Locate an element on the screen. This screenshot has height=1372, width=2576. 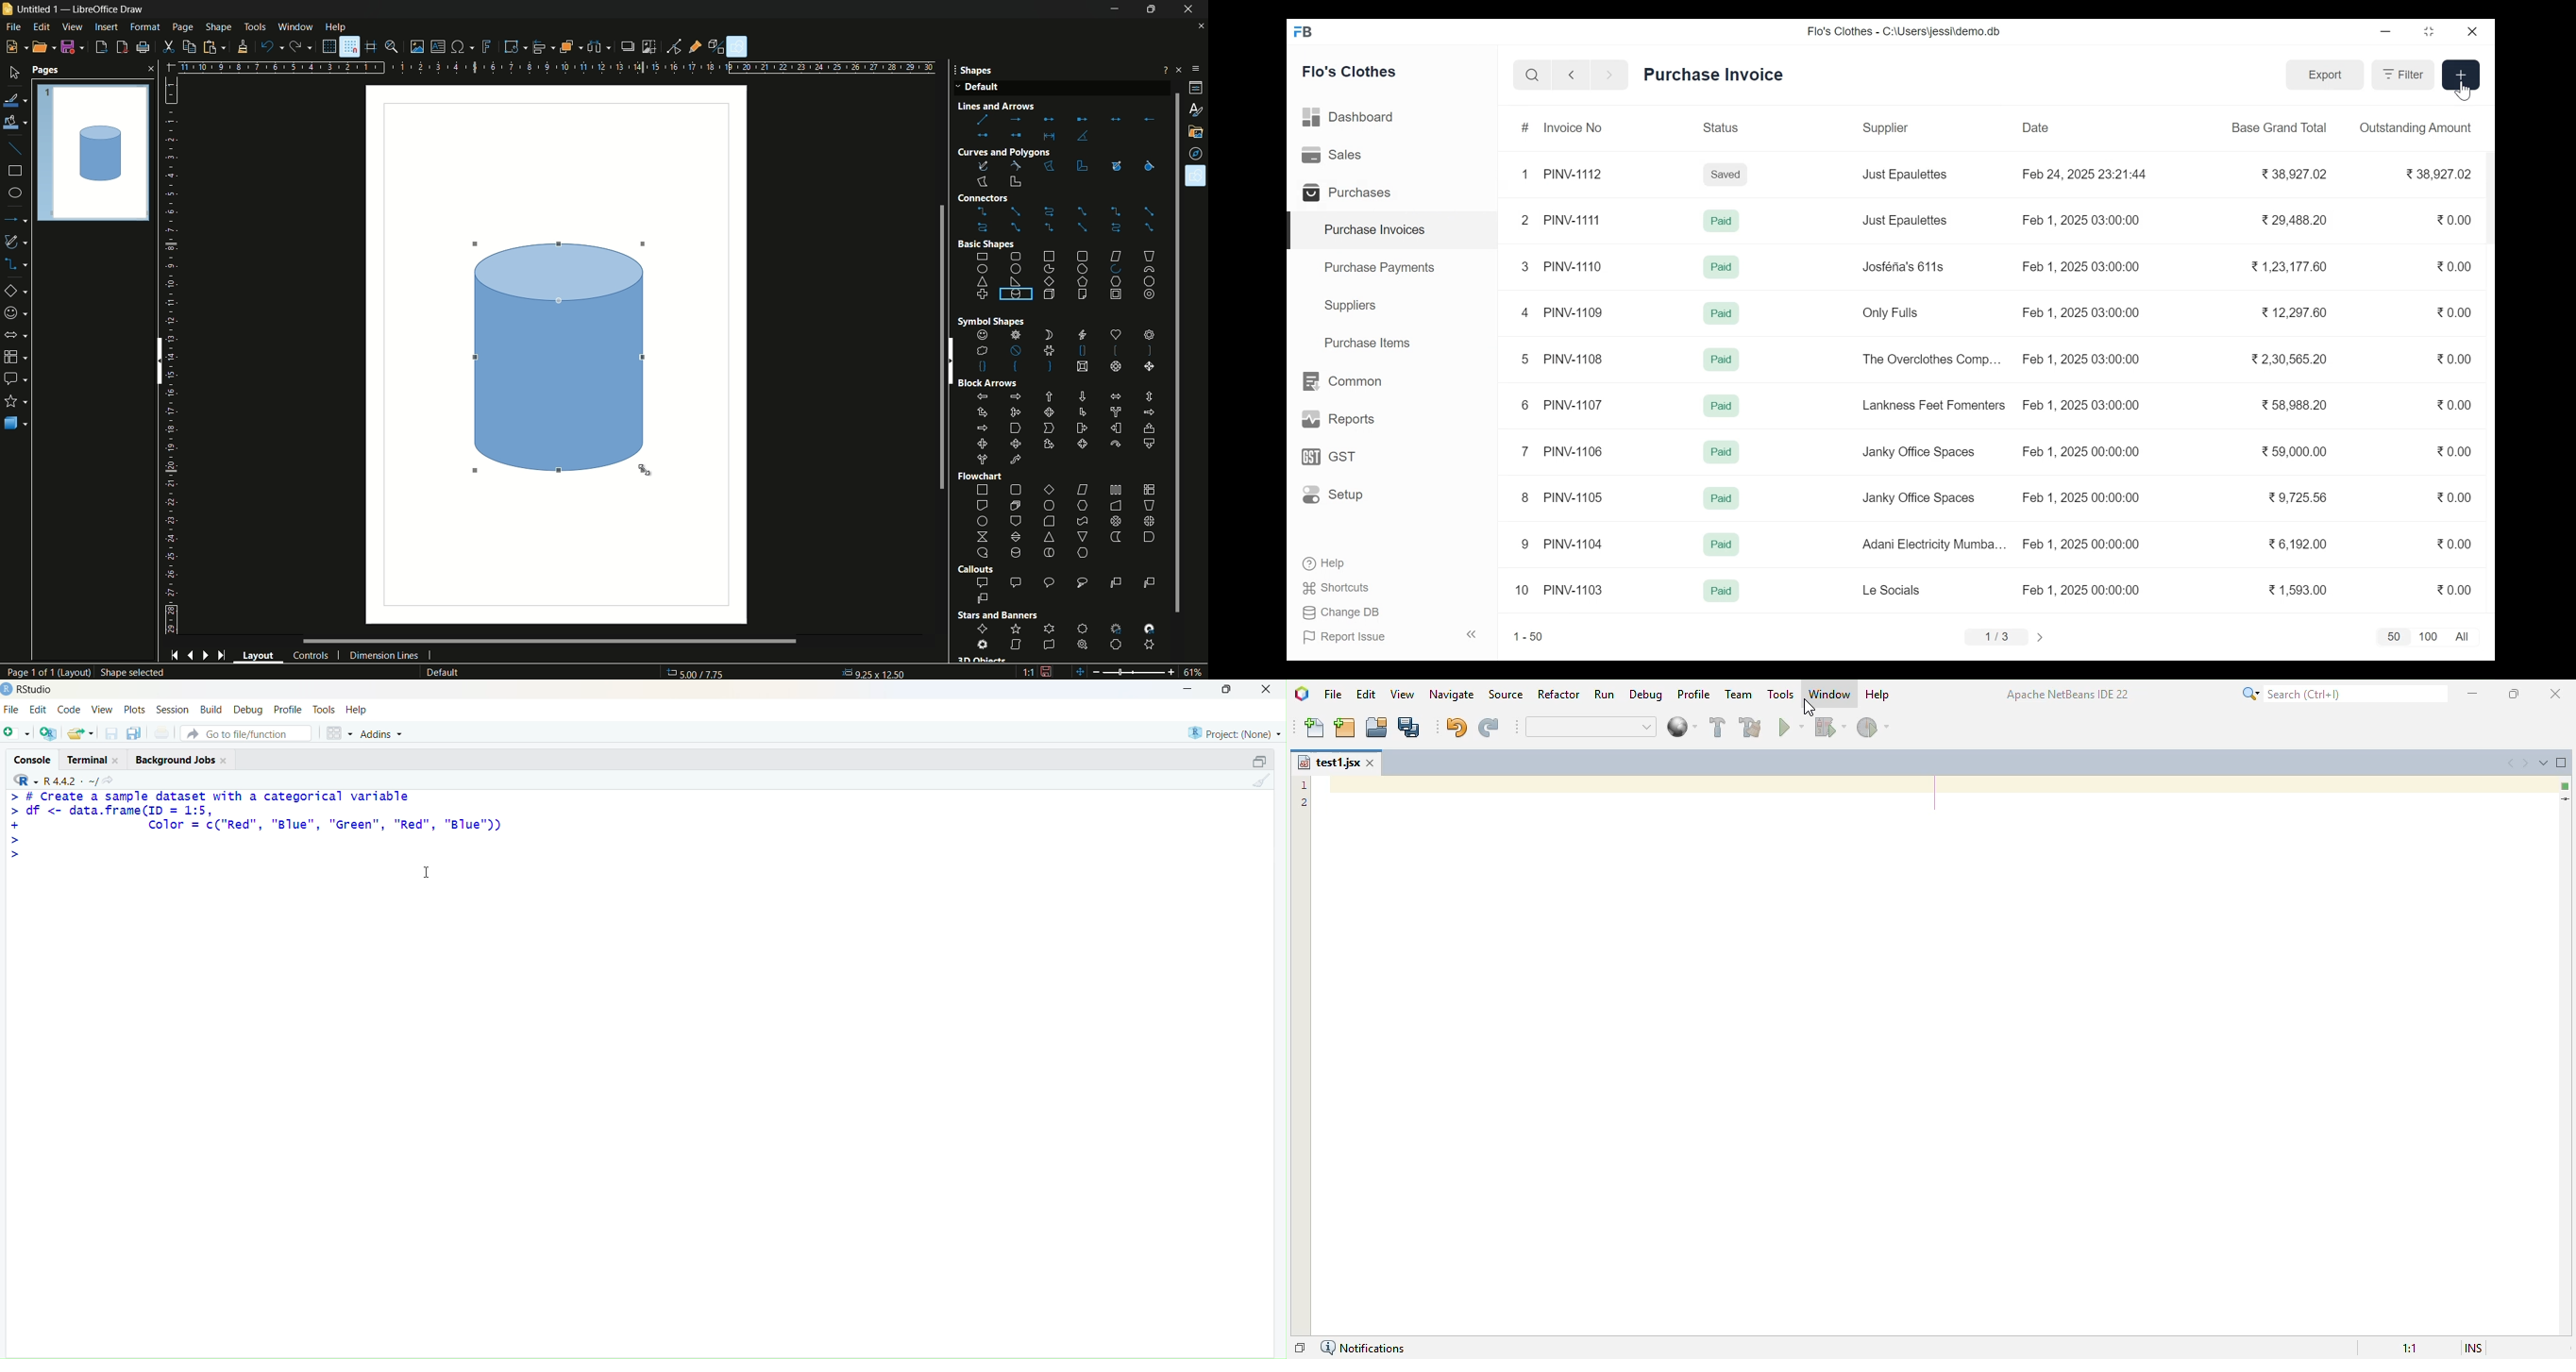
Paid is located at coordinates (1721, 313).